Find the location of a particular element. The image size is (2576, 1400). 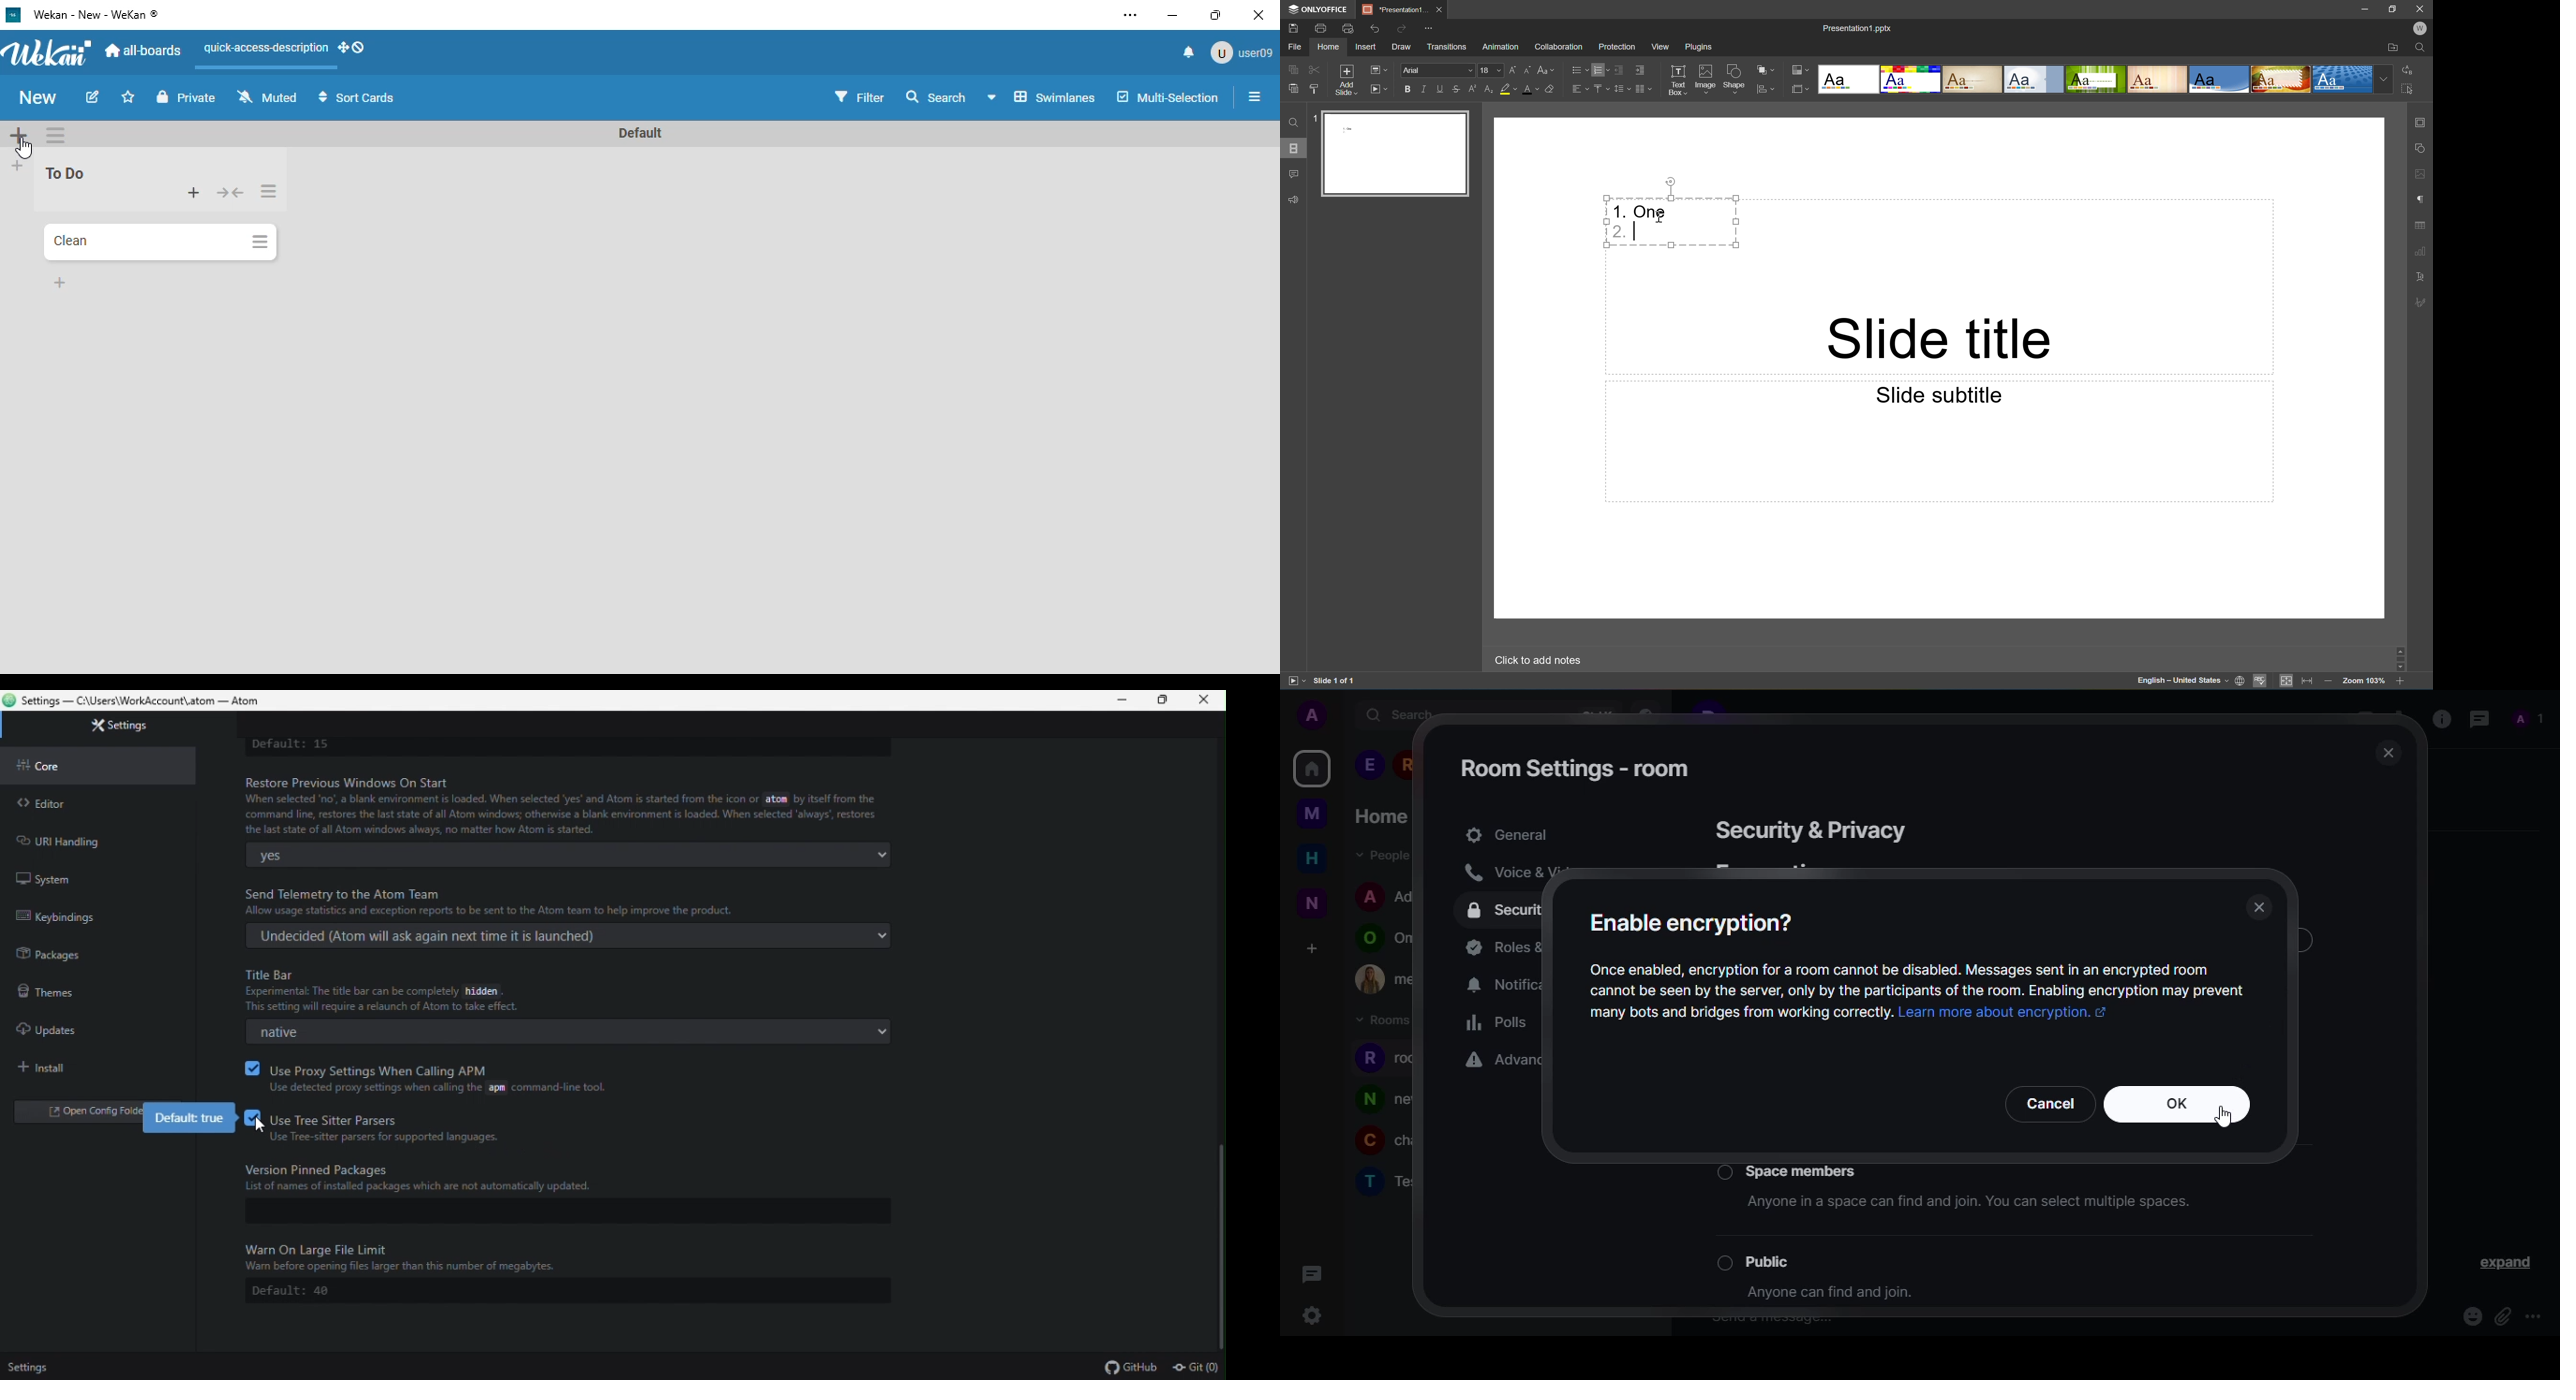

user profile is located at coordinates (1241, 52).